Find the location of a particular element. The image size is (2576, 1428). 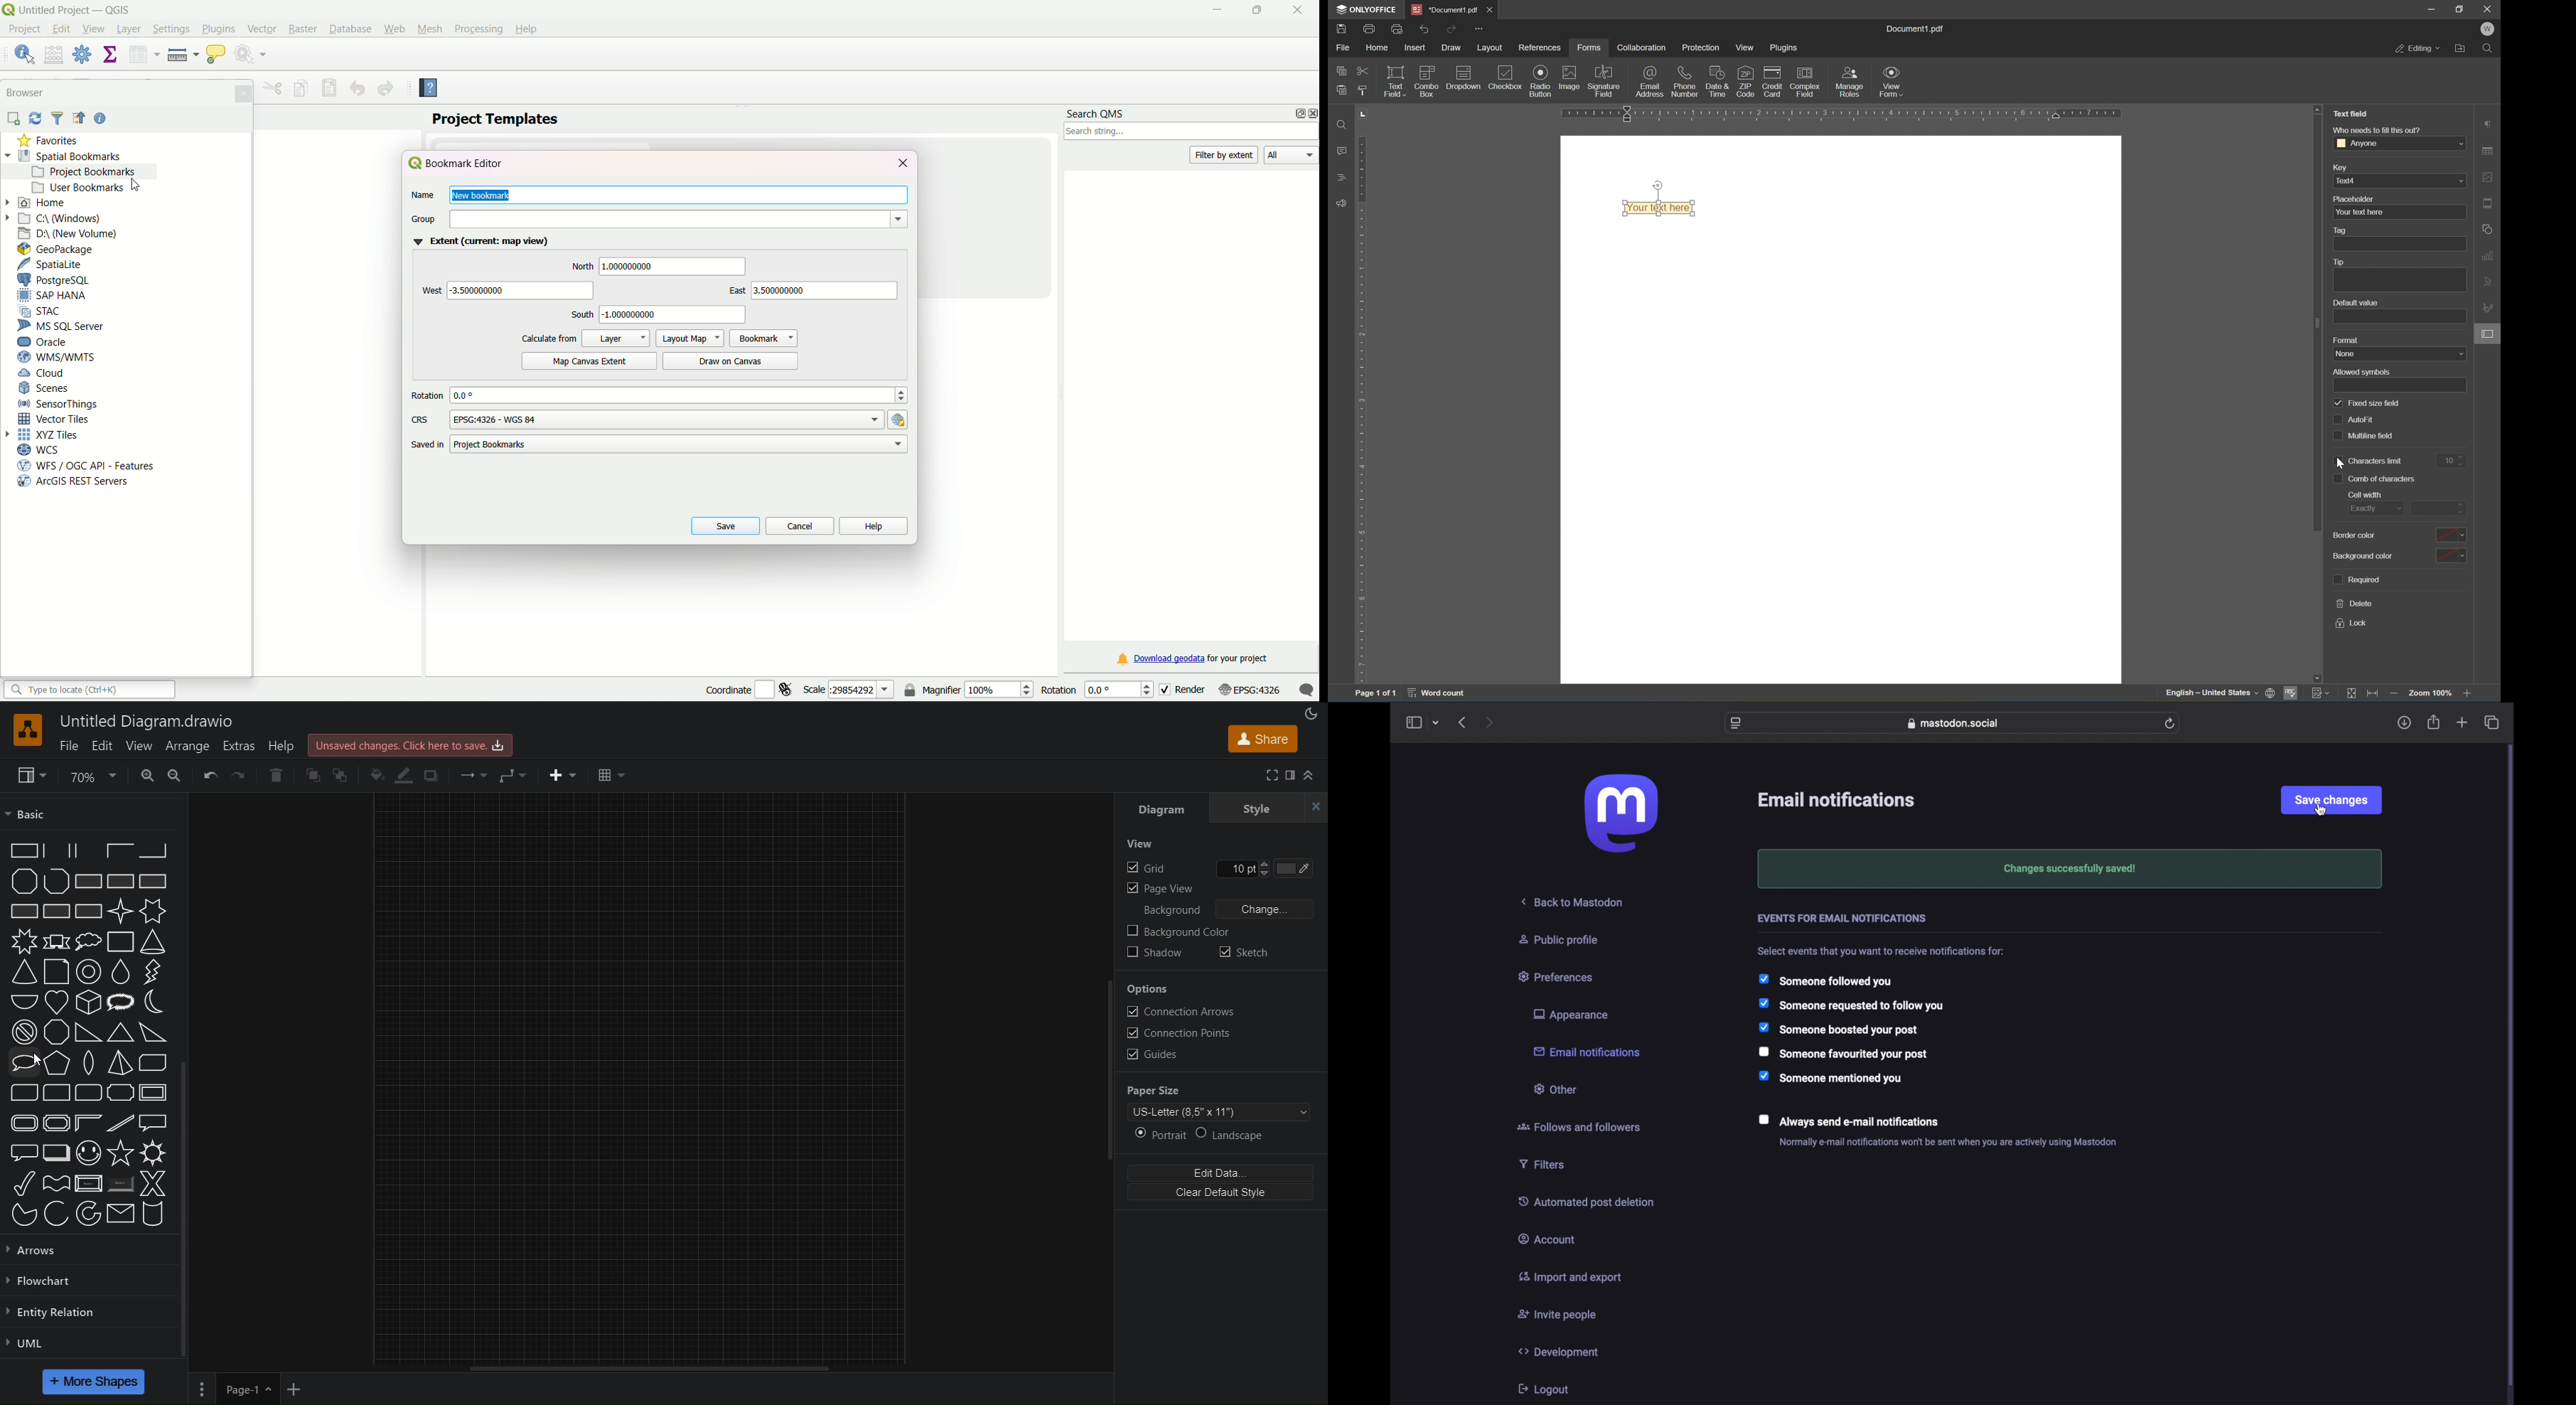

new tab is located at coordinates (2463, 723).